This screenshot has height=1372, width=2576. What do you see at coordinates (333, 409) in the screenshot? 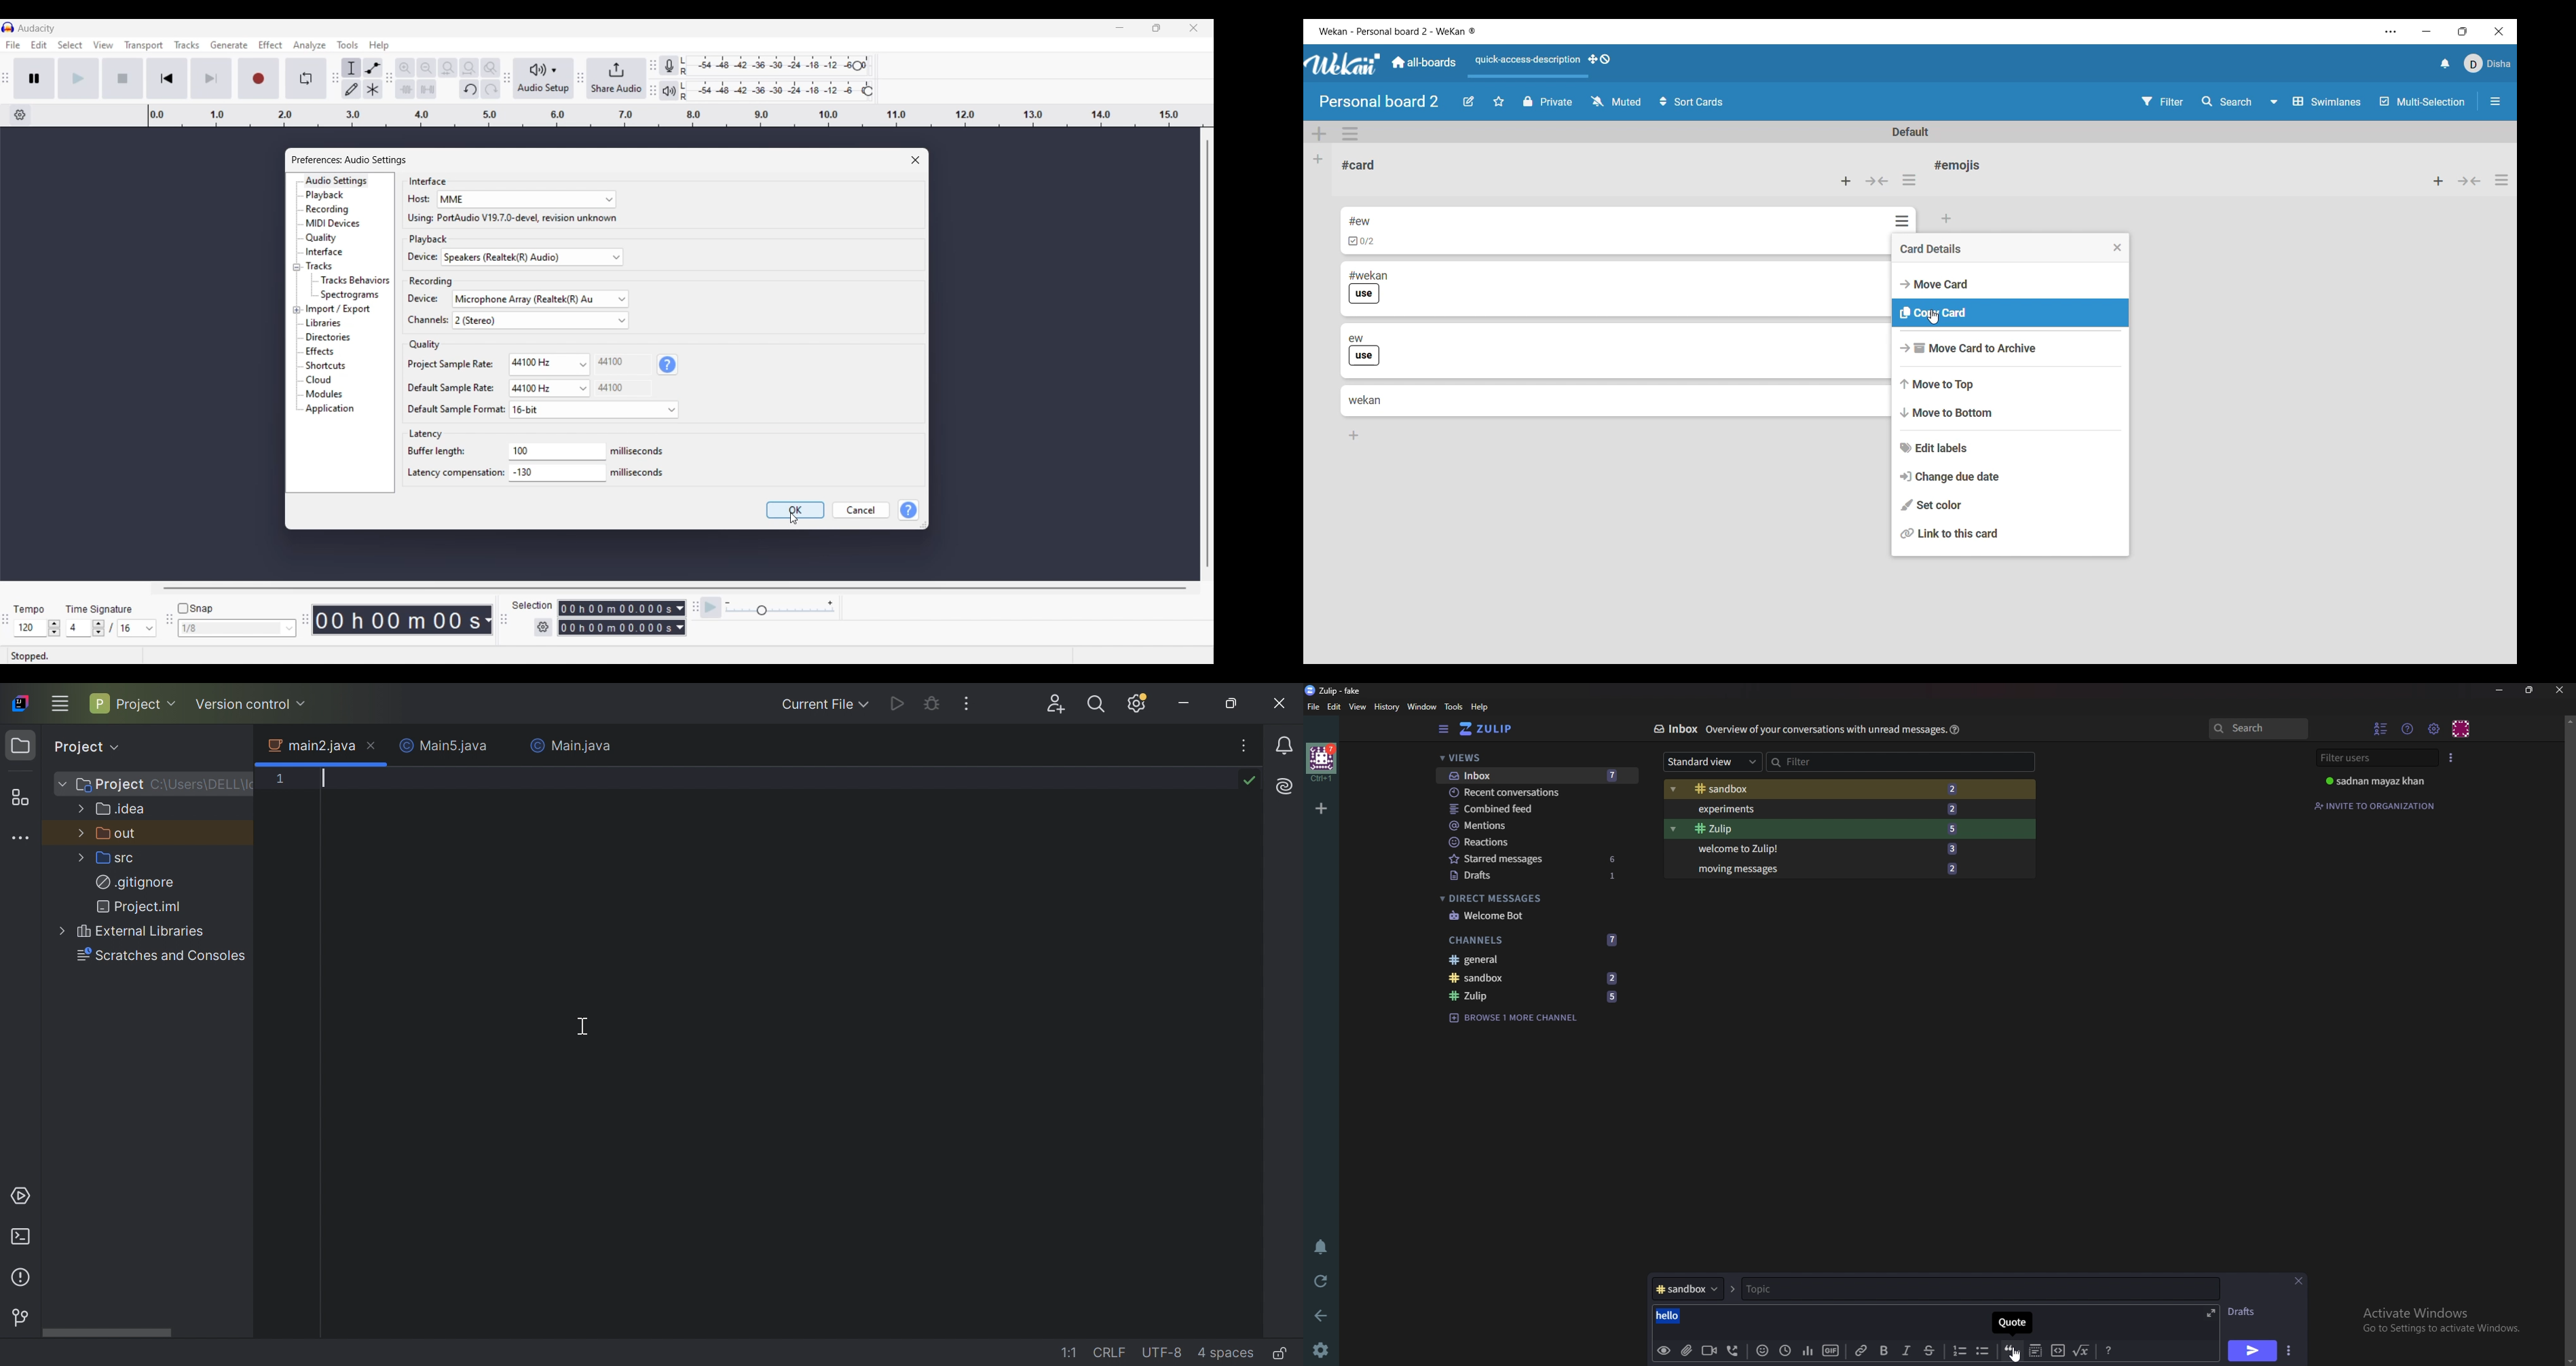
I see `Application` at bounding box center [333, 409].